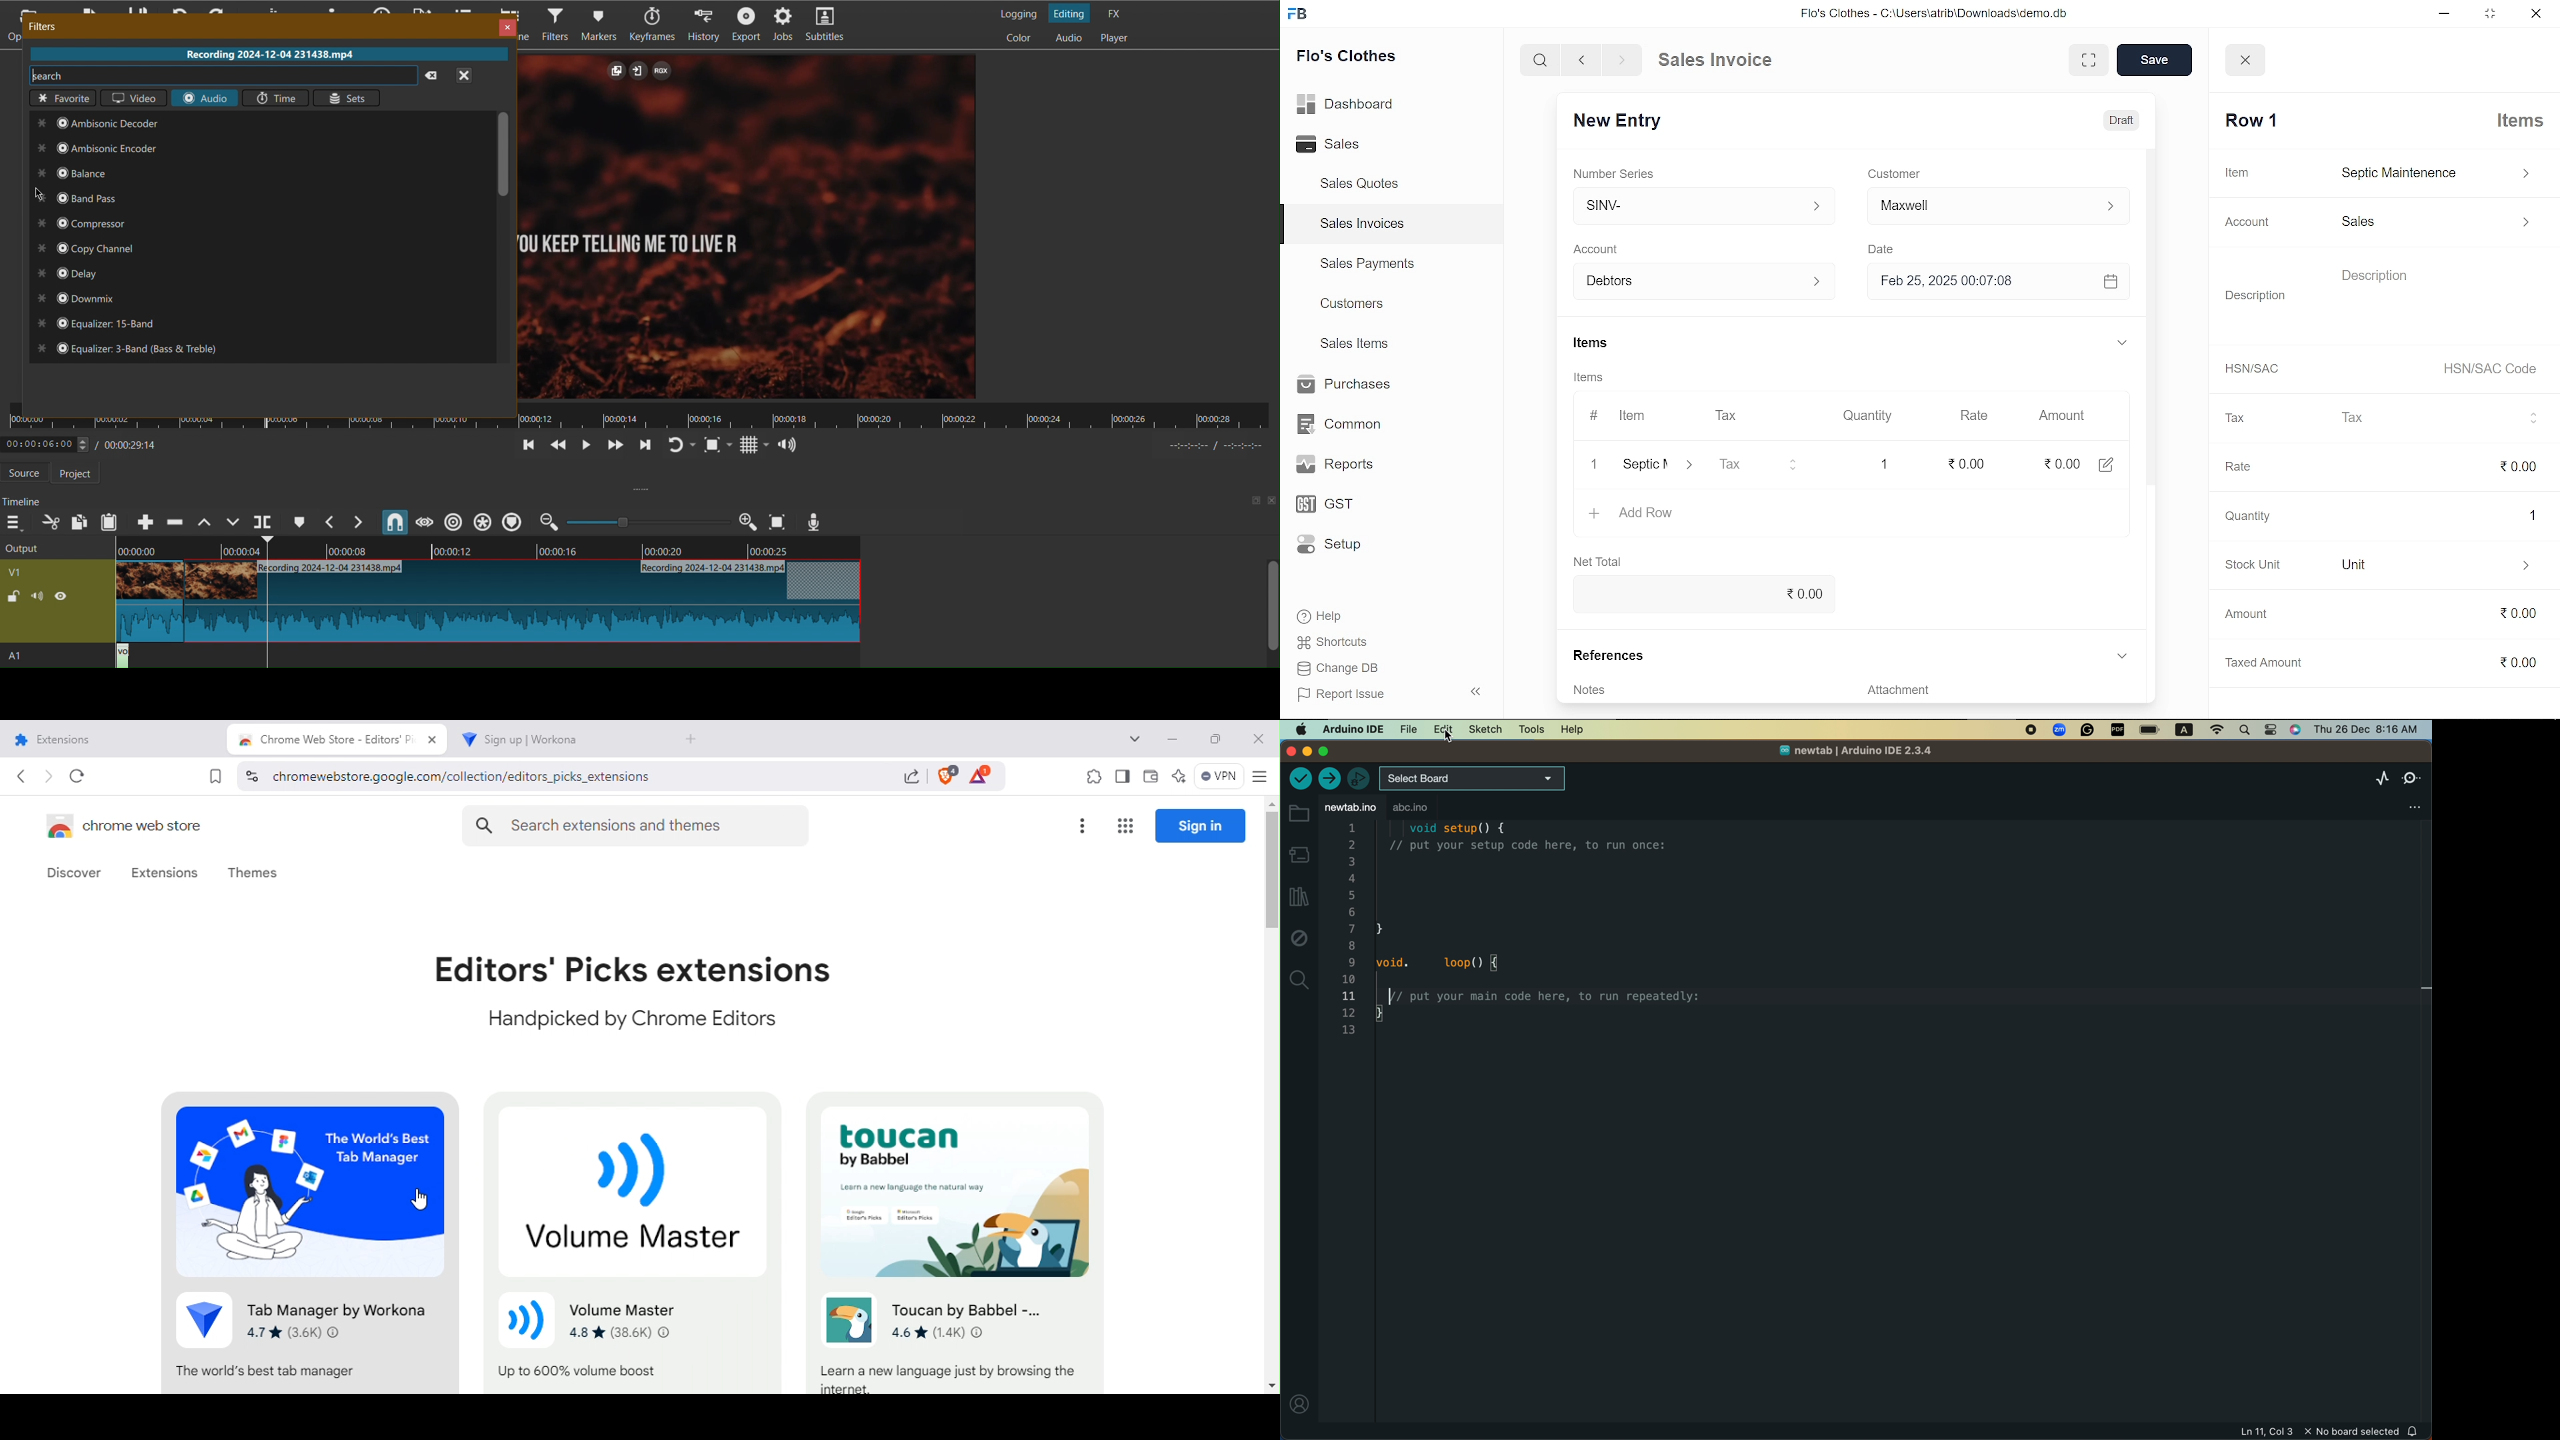  What do you see at coordinates (2434, 225) in the screenshot?
I see `sales` at bounding box center [2434, 225].